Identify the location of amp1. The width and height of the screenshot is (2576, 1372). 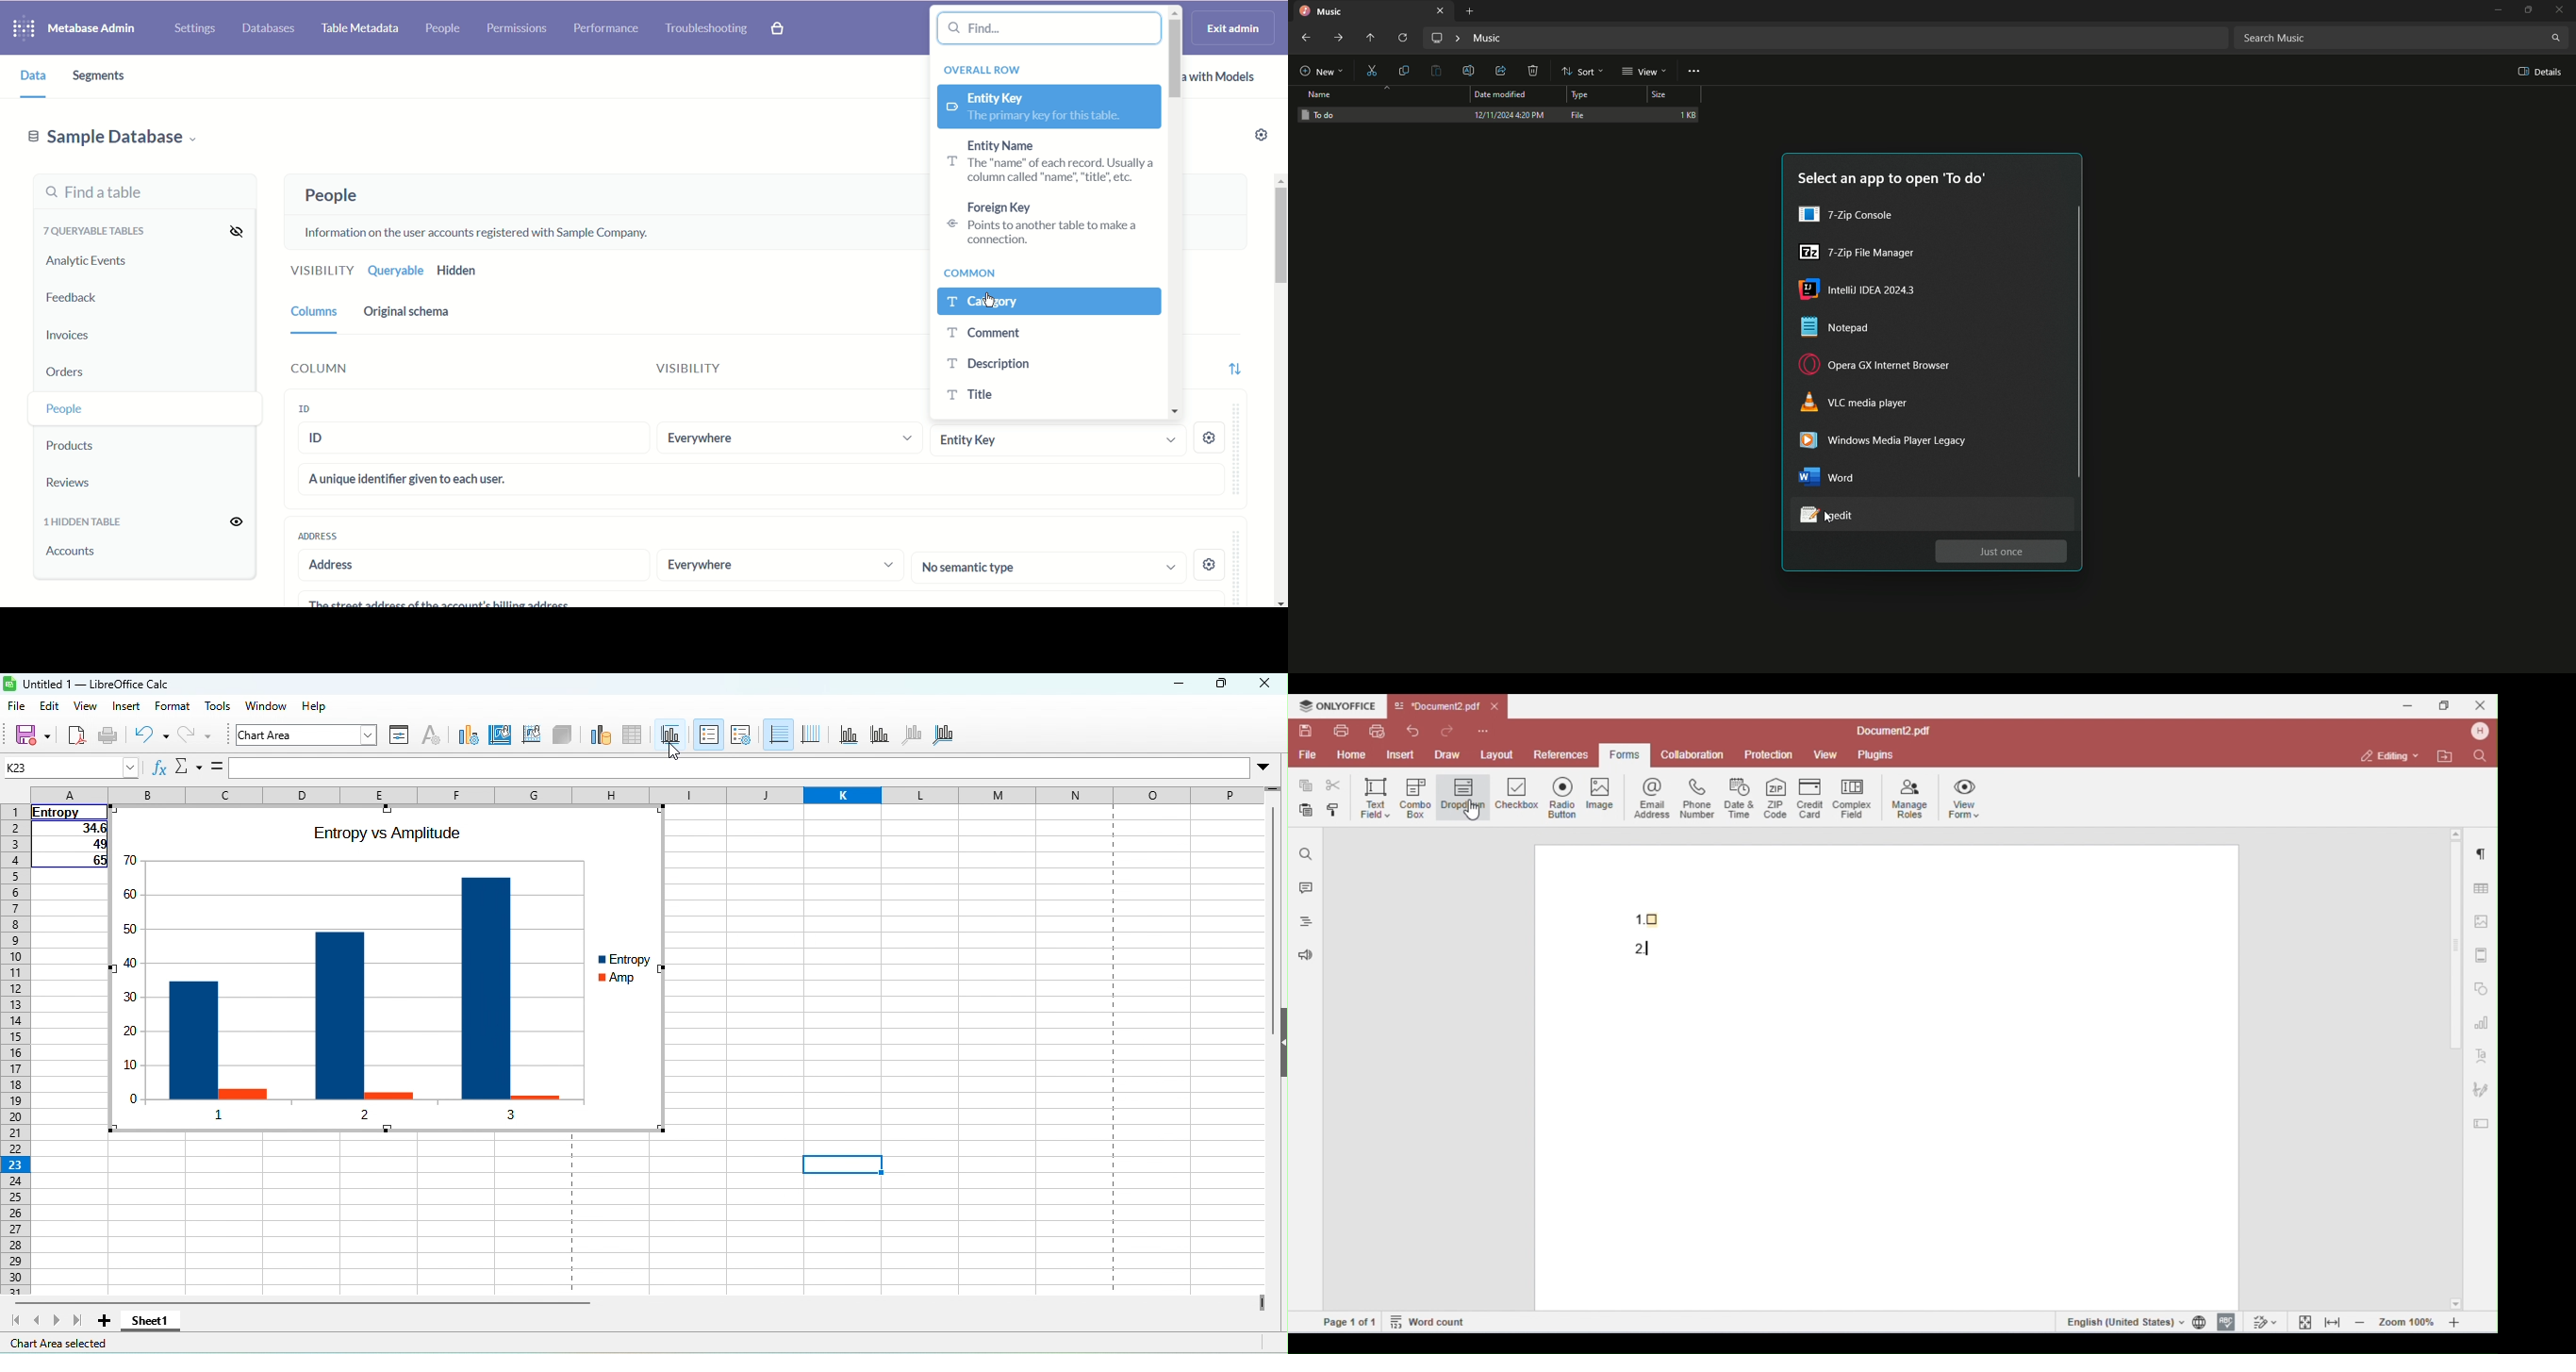
(243, 1092).